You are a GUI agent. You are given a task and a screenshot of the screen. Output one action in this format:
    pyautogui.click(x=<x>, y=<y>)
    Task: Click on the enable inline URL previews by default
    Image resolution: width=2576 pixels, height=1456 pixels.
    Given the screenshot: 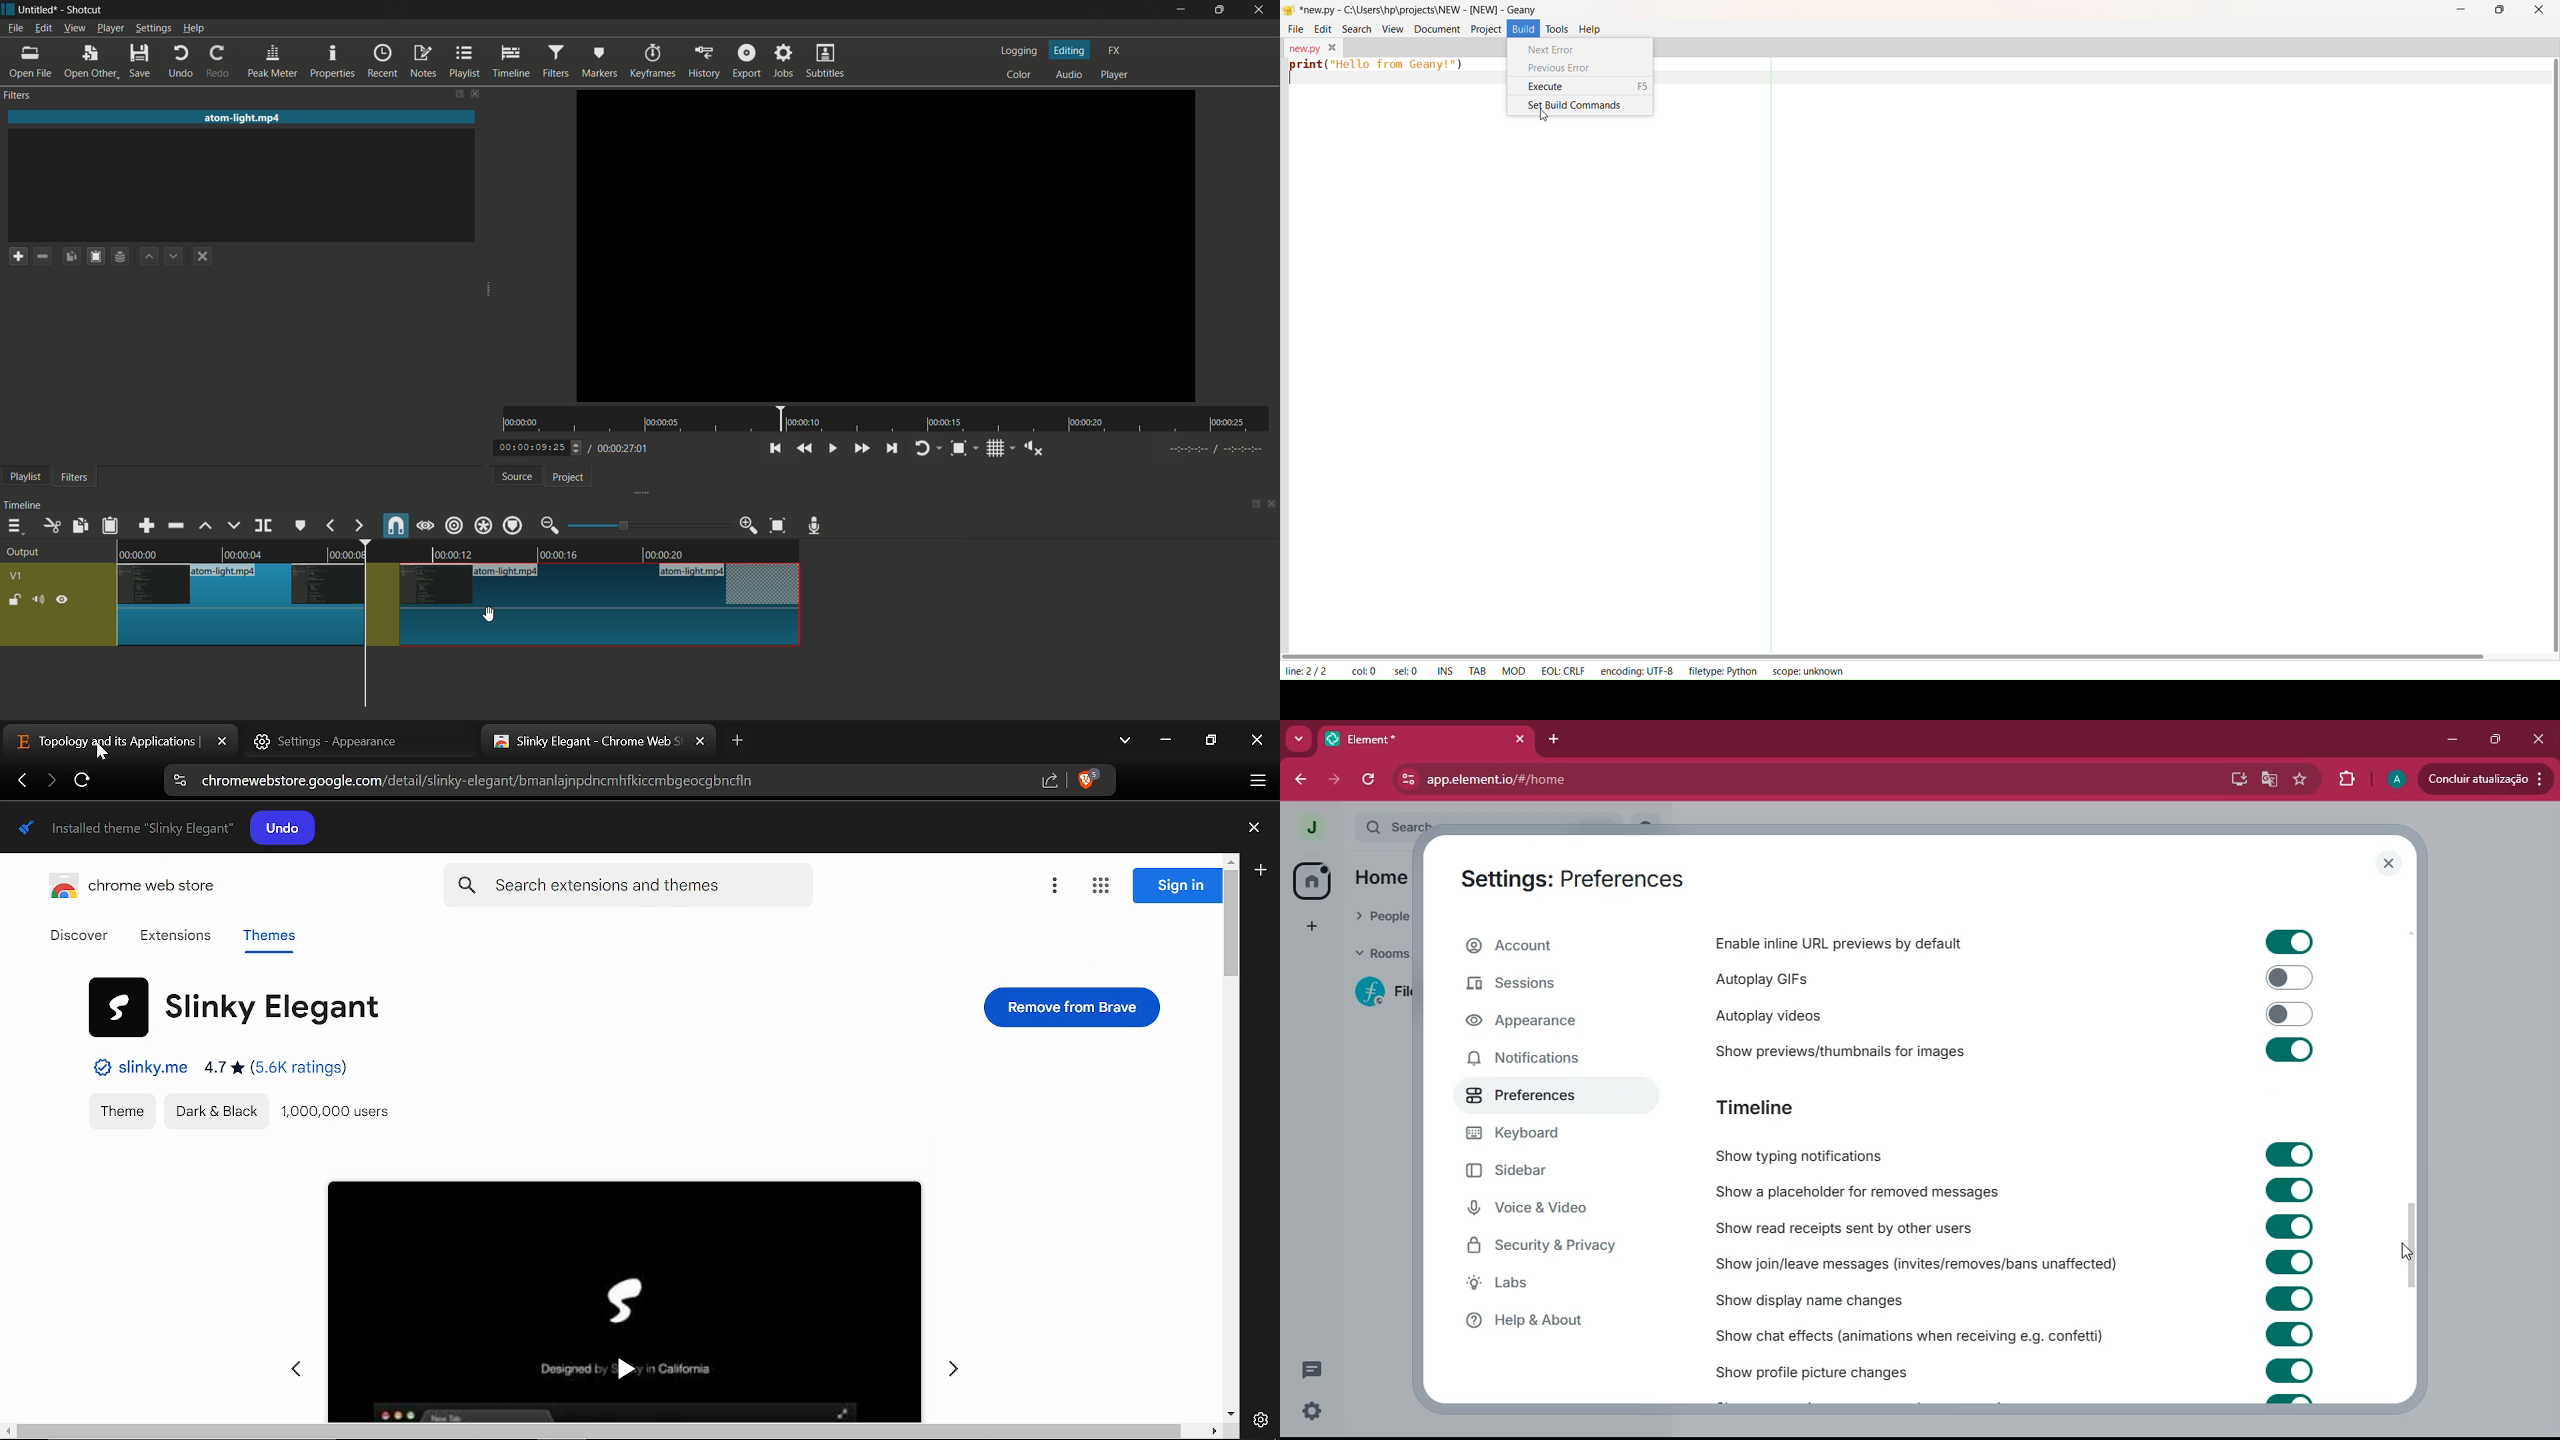 What is the action you would take?
    pyautogui.click(x=1843, y=943)
    